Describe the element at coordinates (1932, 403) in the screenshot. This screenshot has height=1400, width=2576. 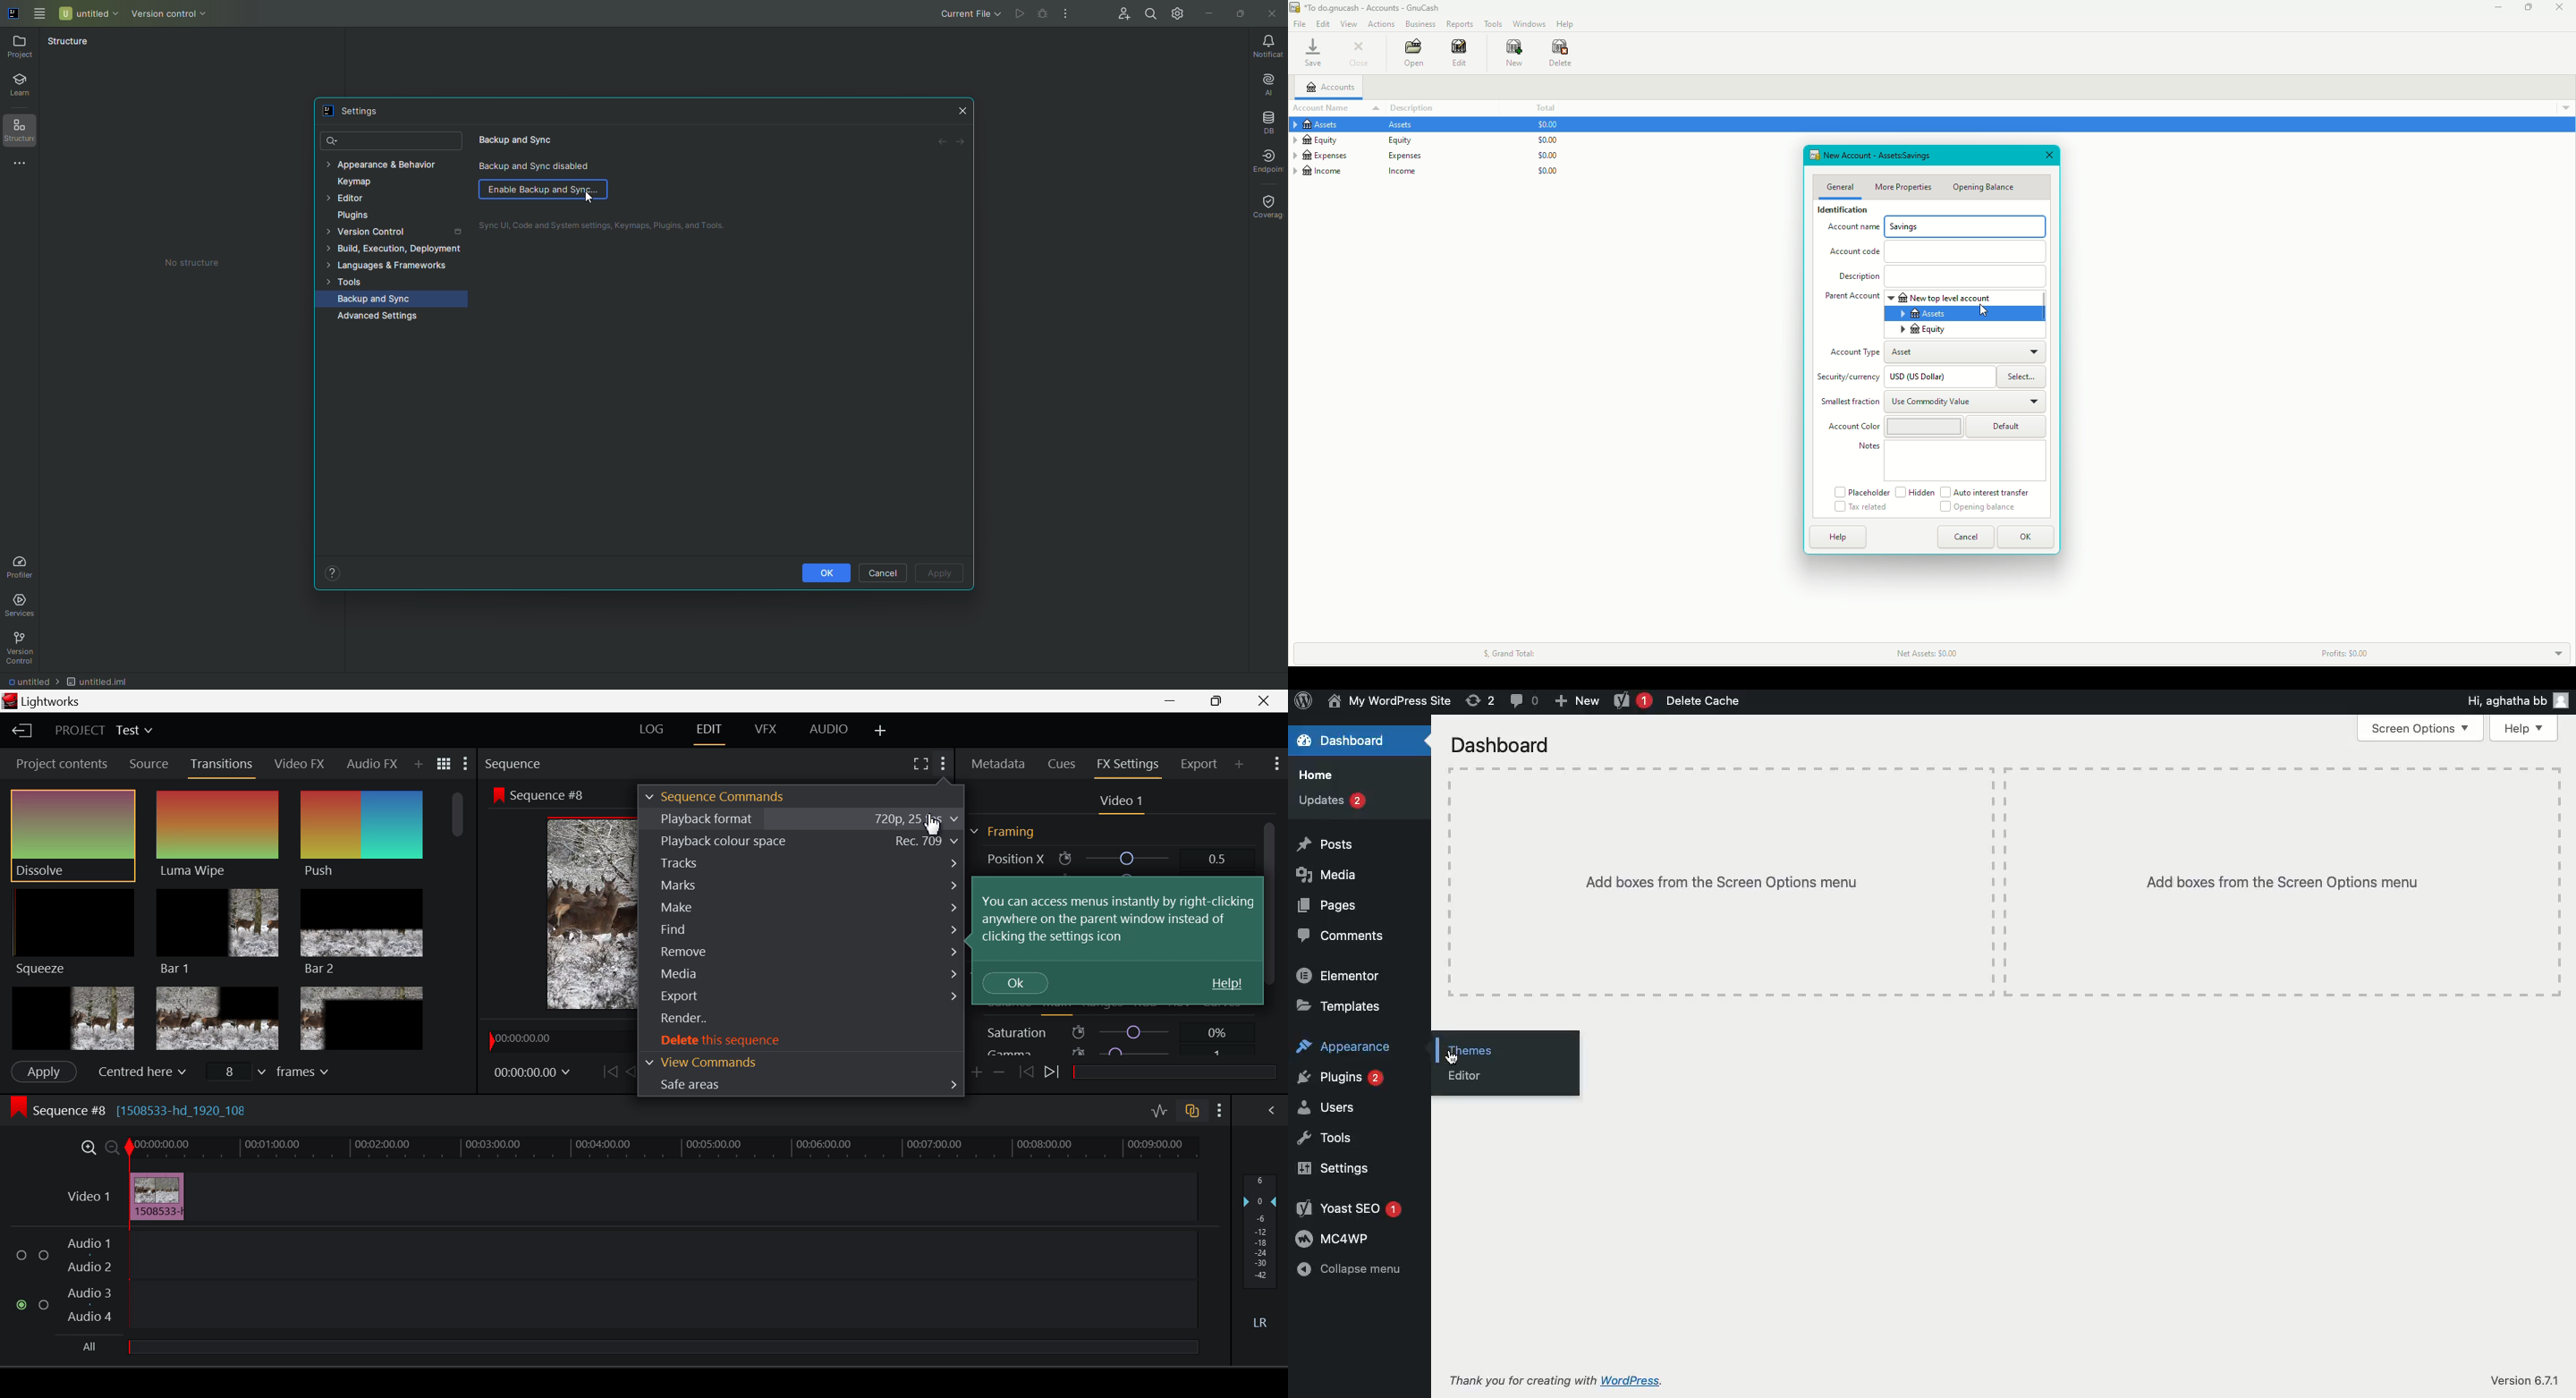
I see `Use Commodity value` at that location.